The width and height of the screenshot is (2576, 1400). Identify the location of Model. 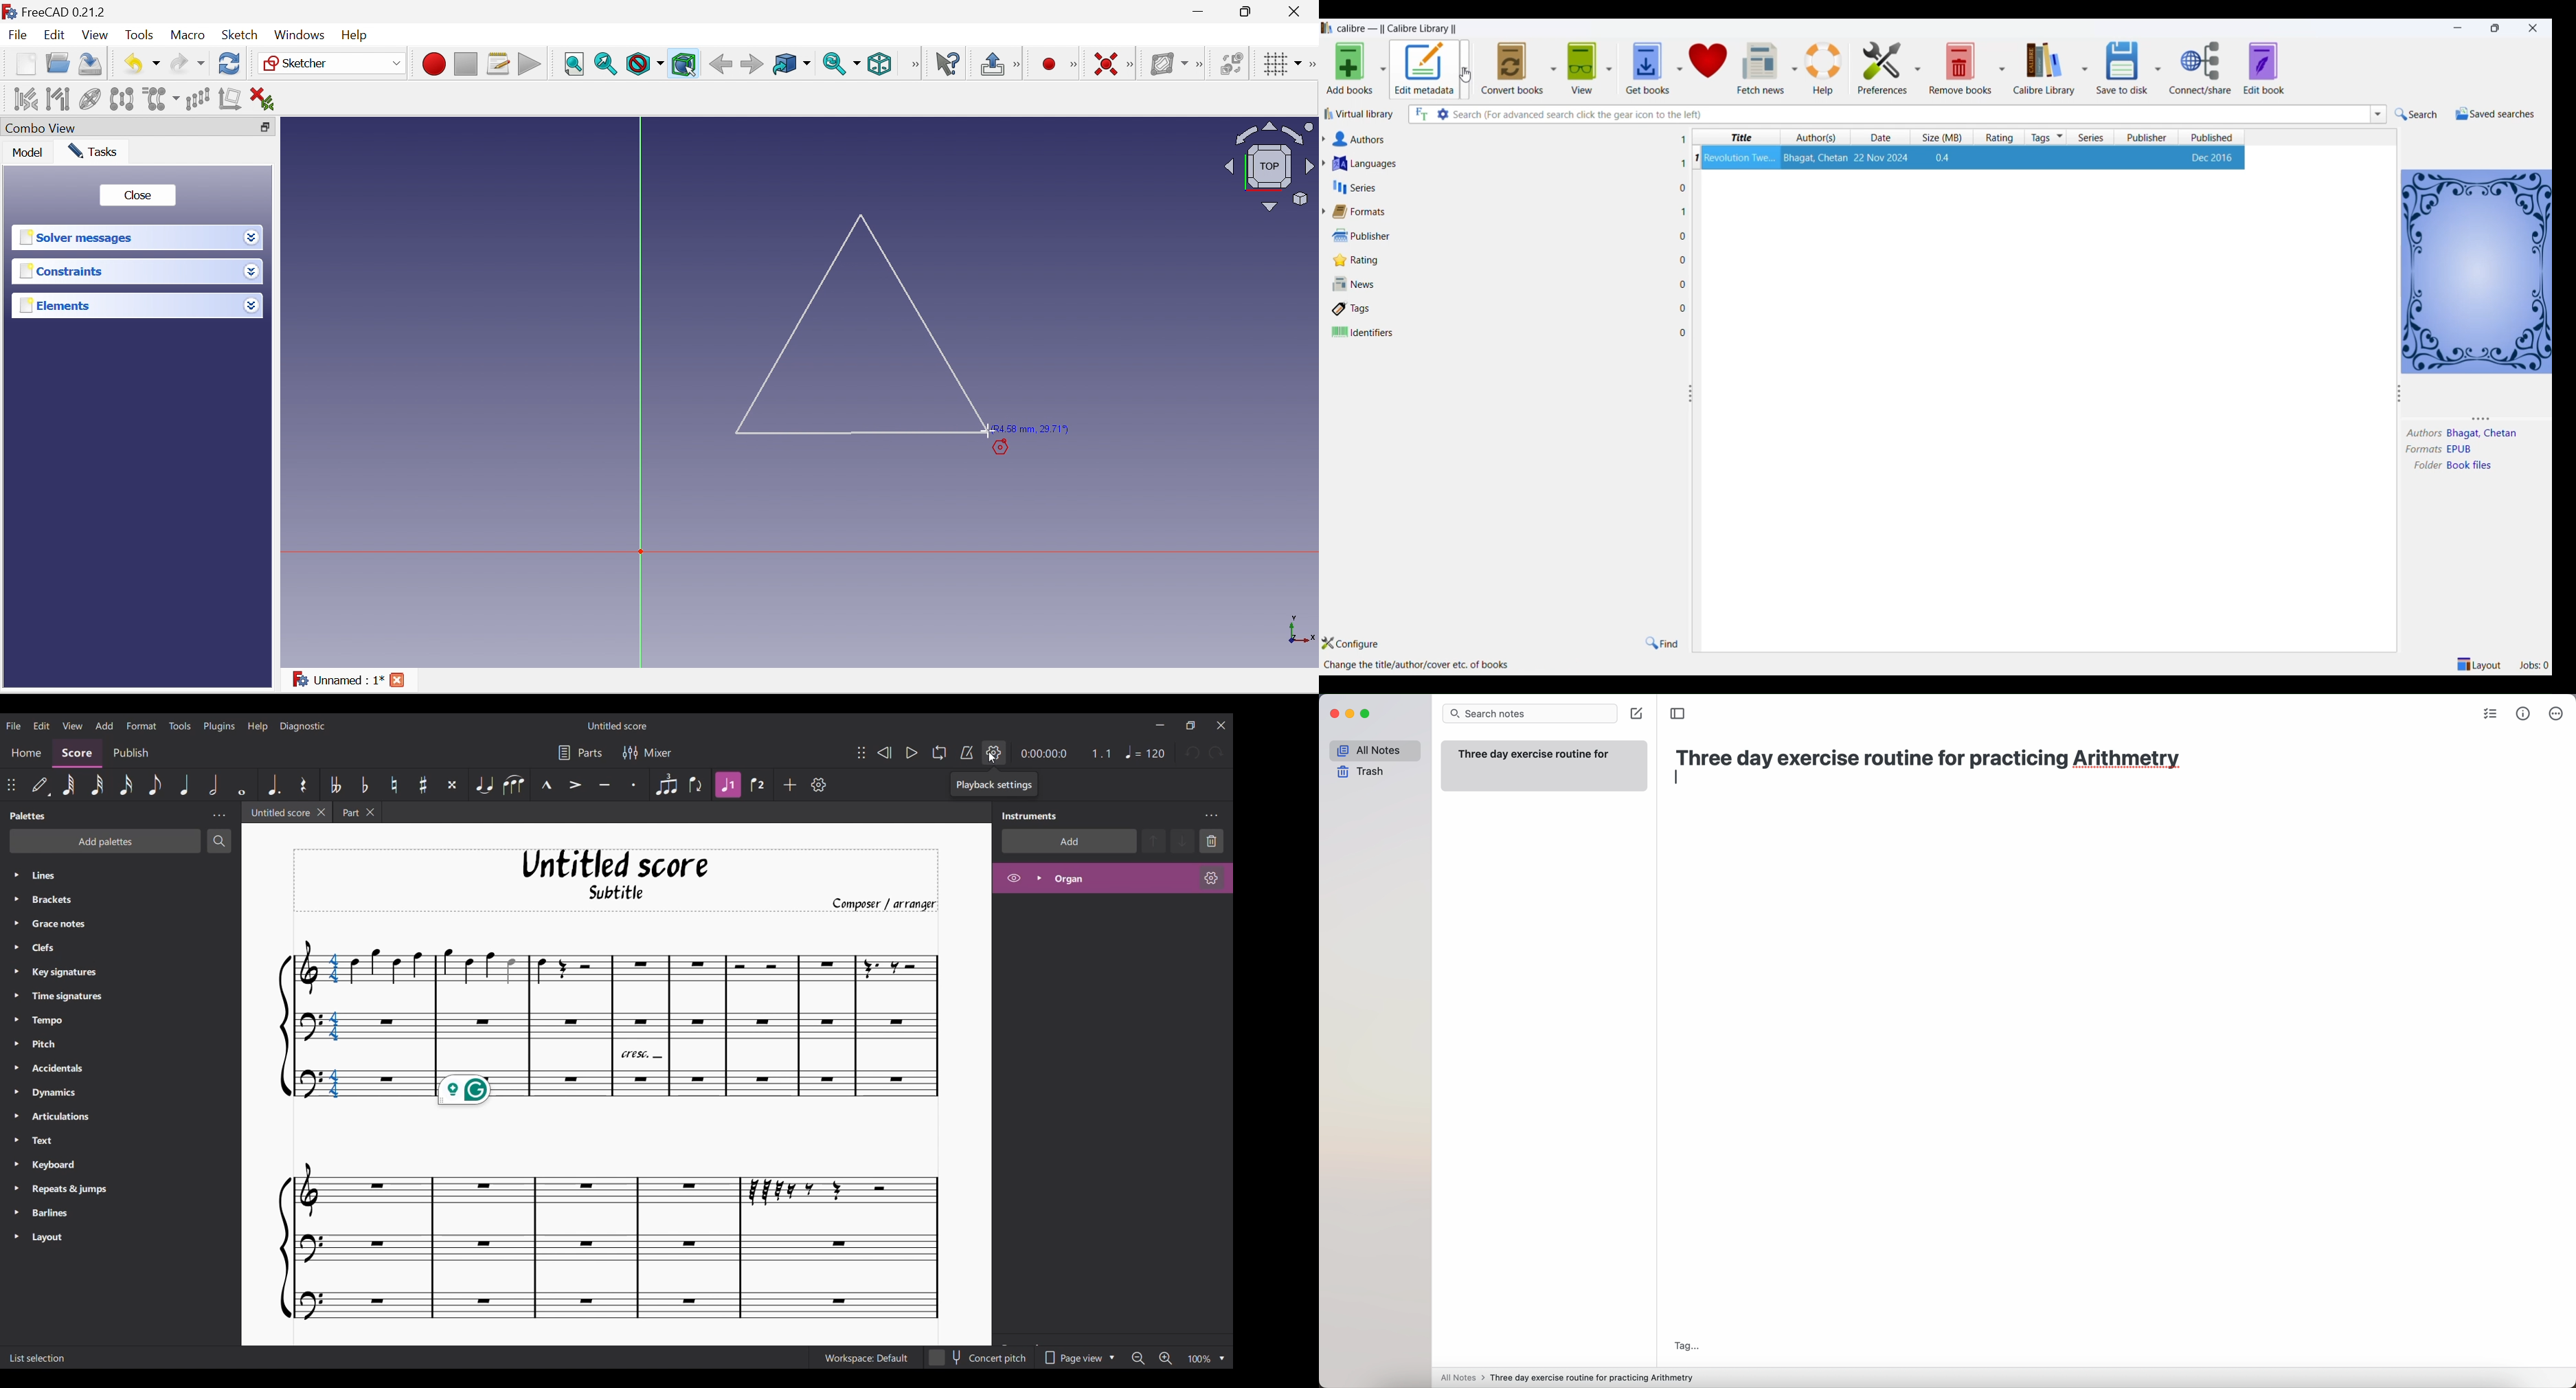
(24, 153).